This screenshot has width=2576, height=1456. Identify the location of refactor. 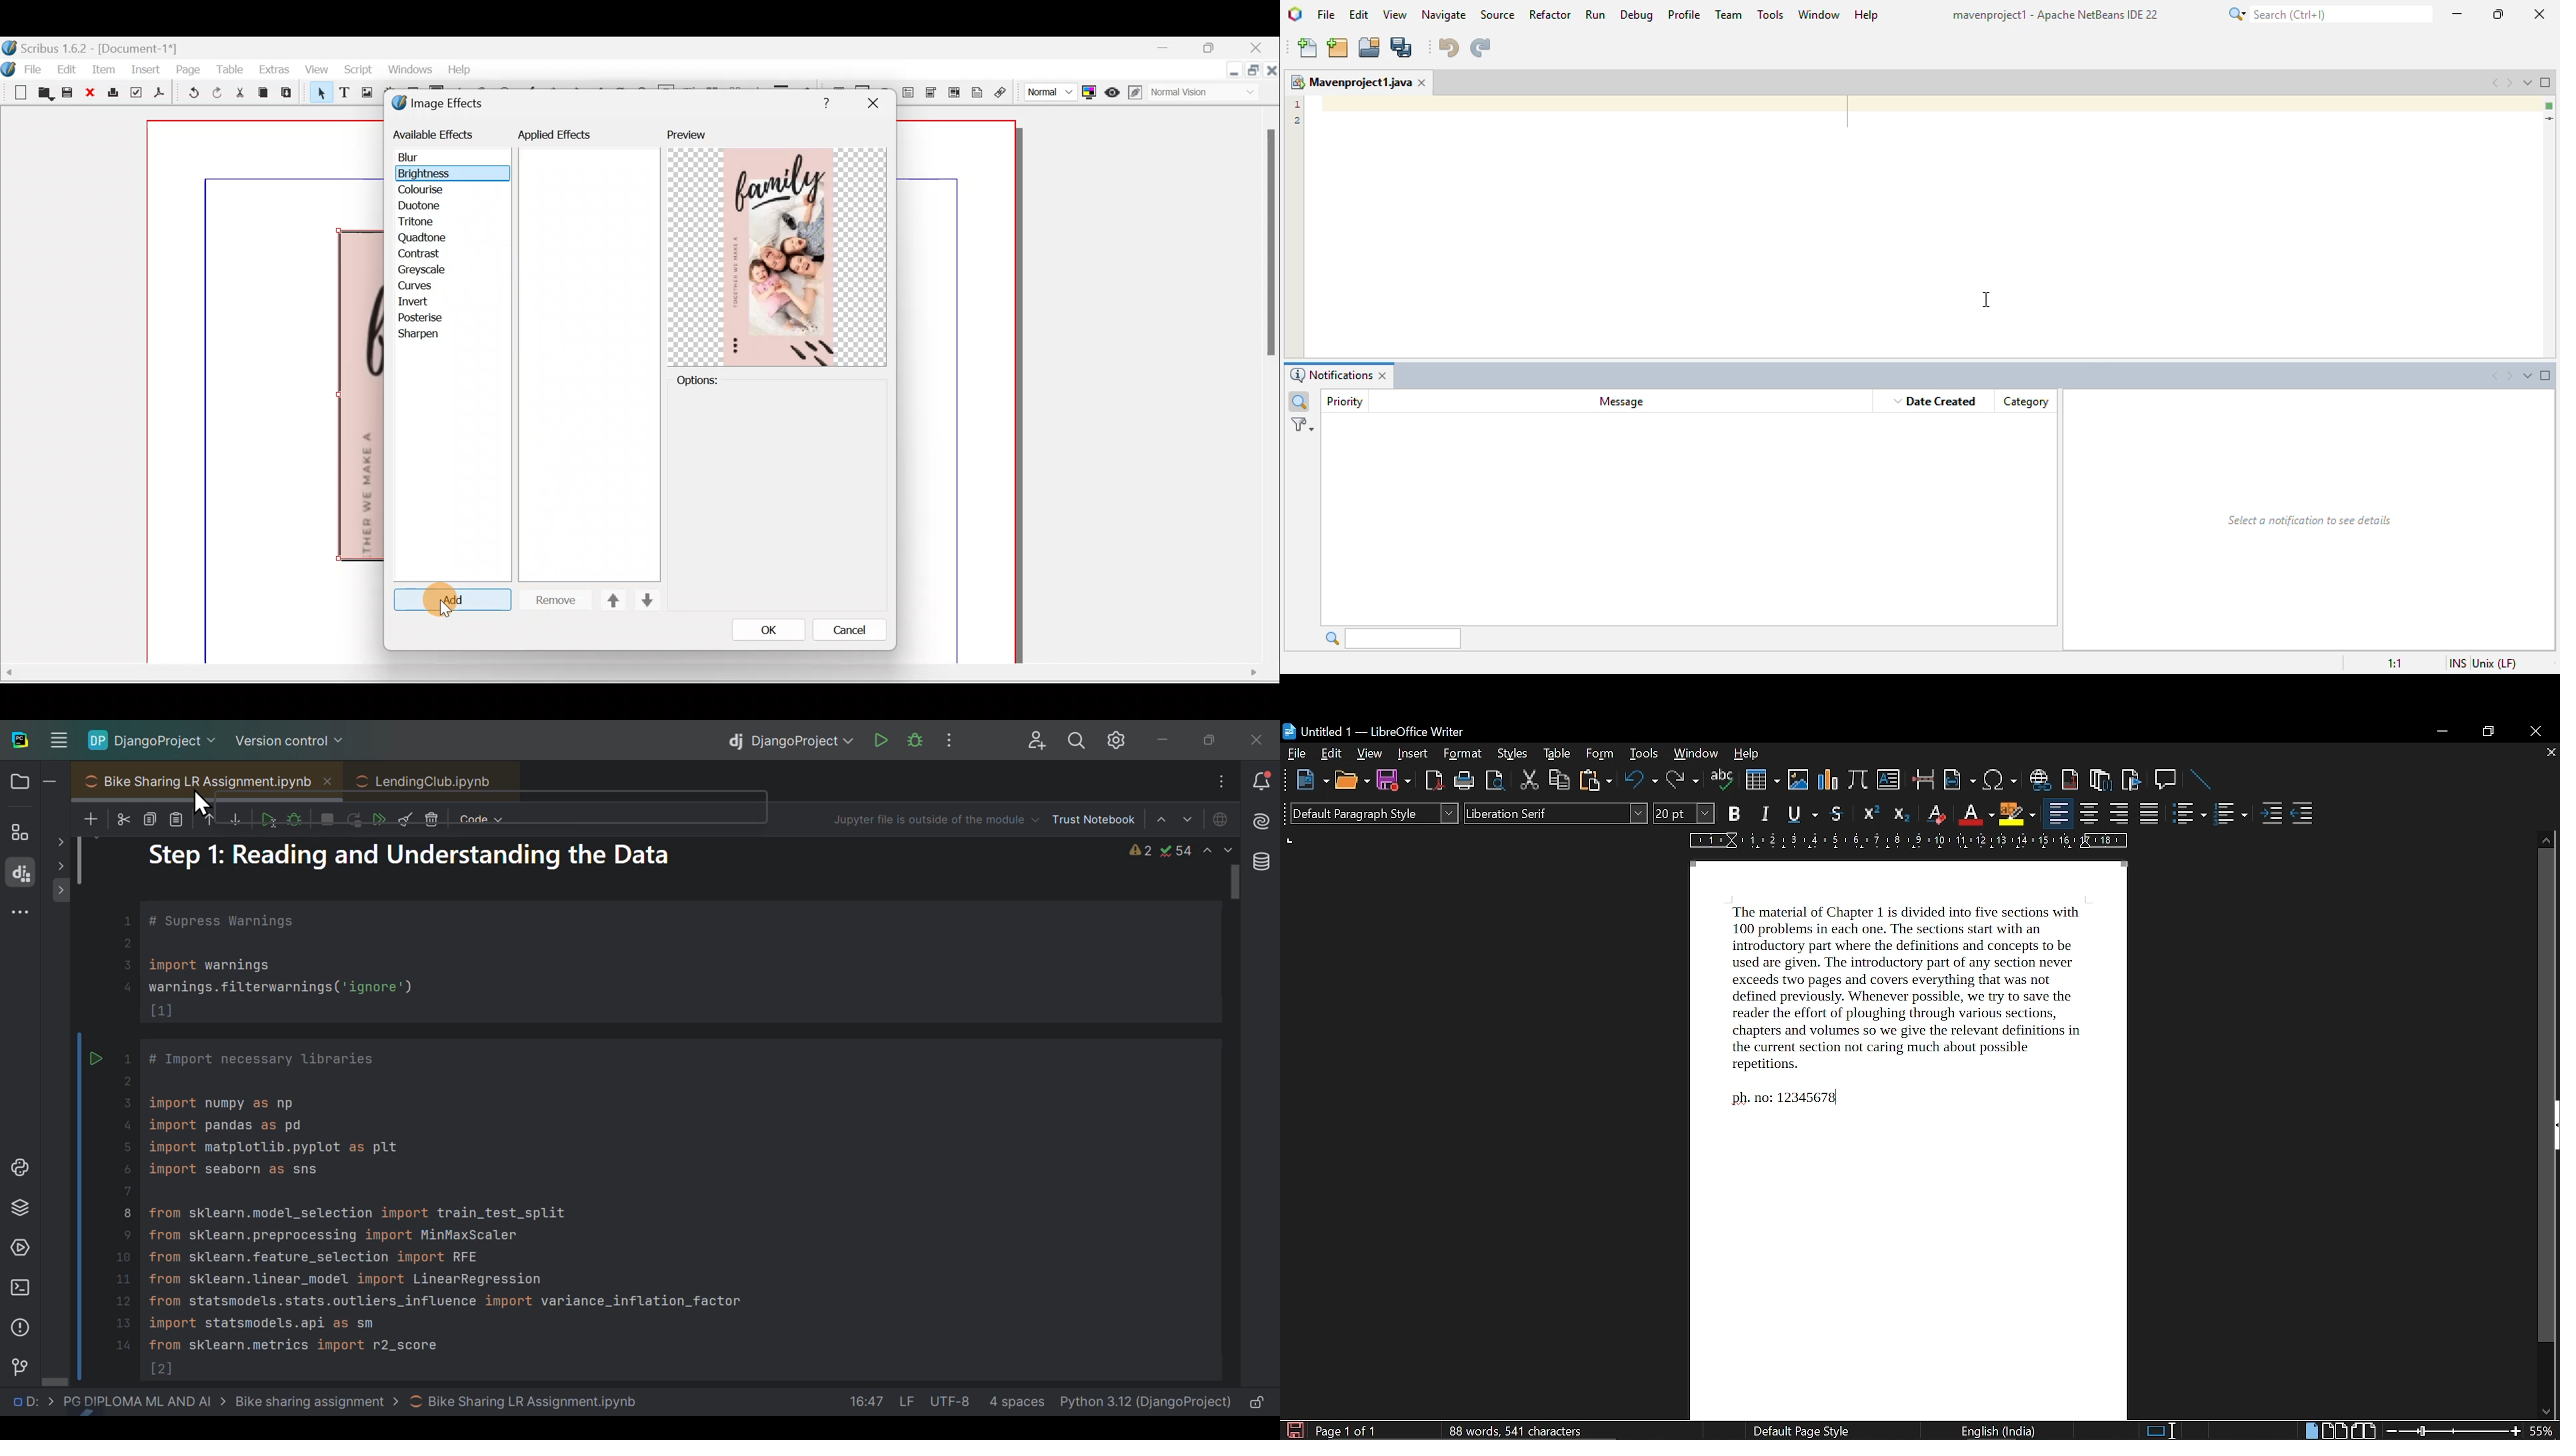
(1551, 14).